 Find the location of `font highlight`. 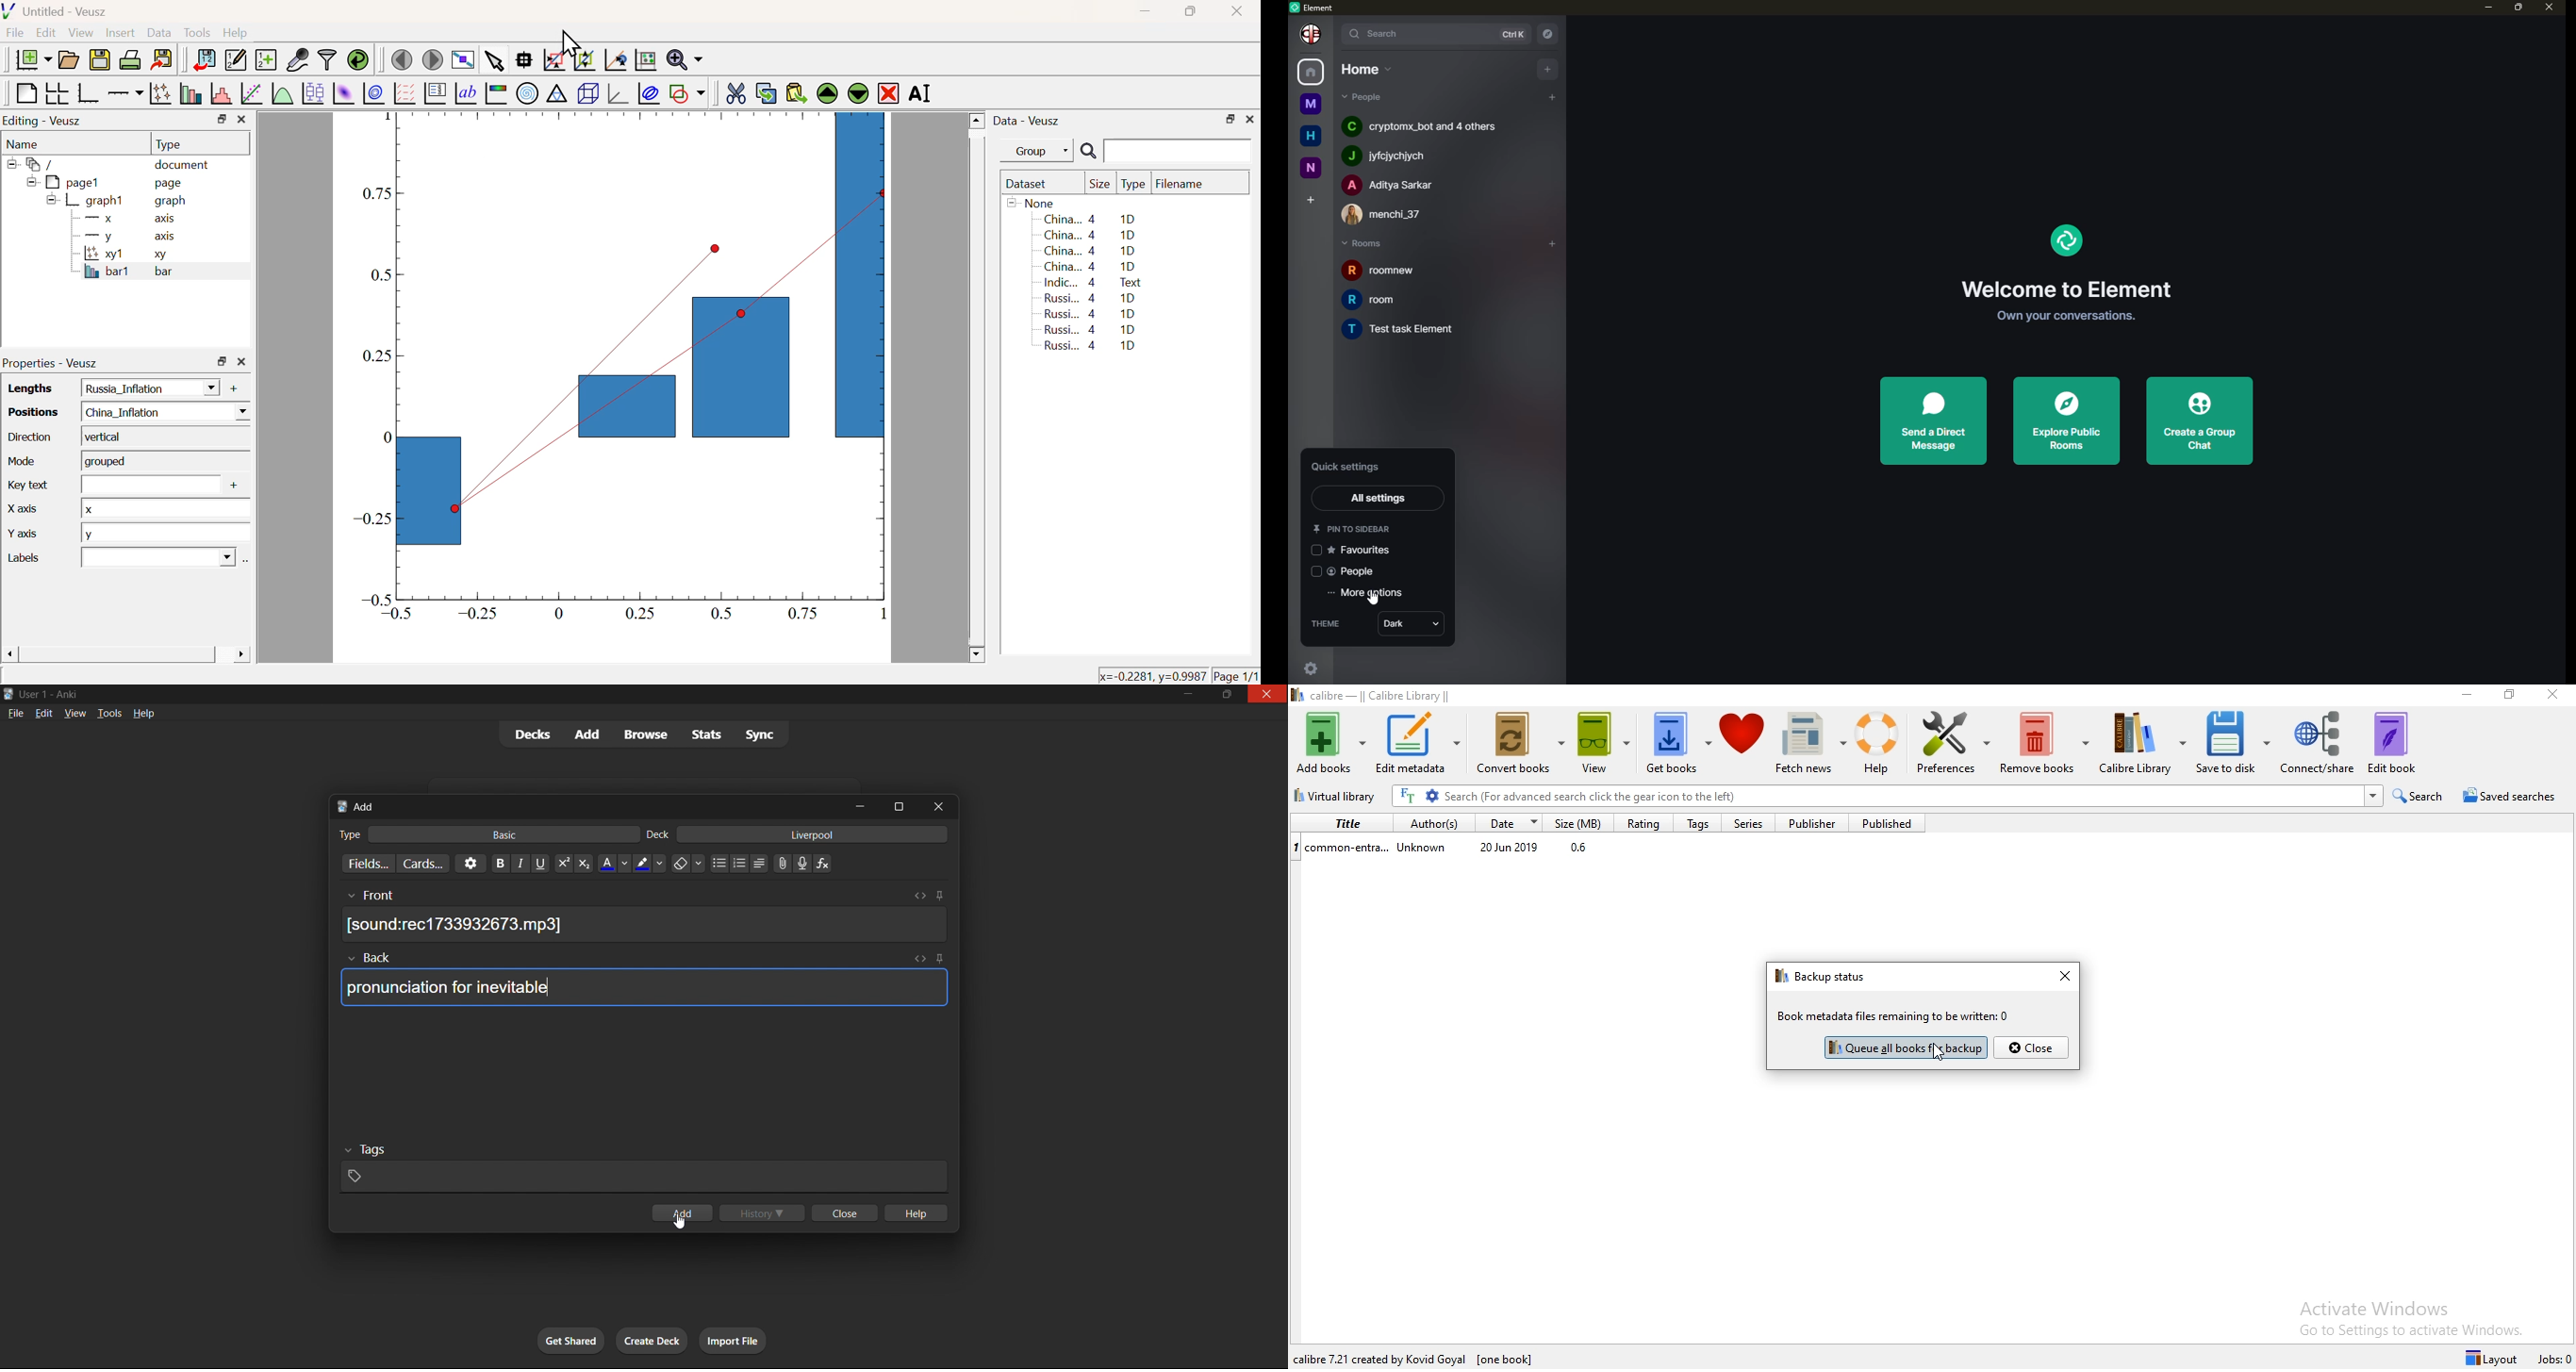

font highlight is located at coordinates (649, 864).